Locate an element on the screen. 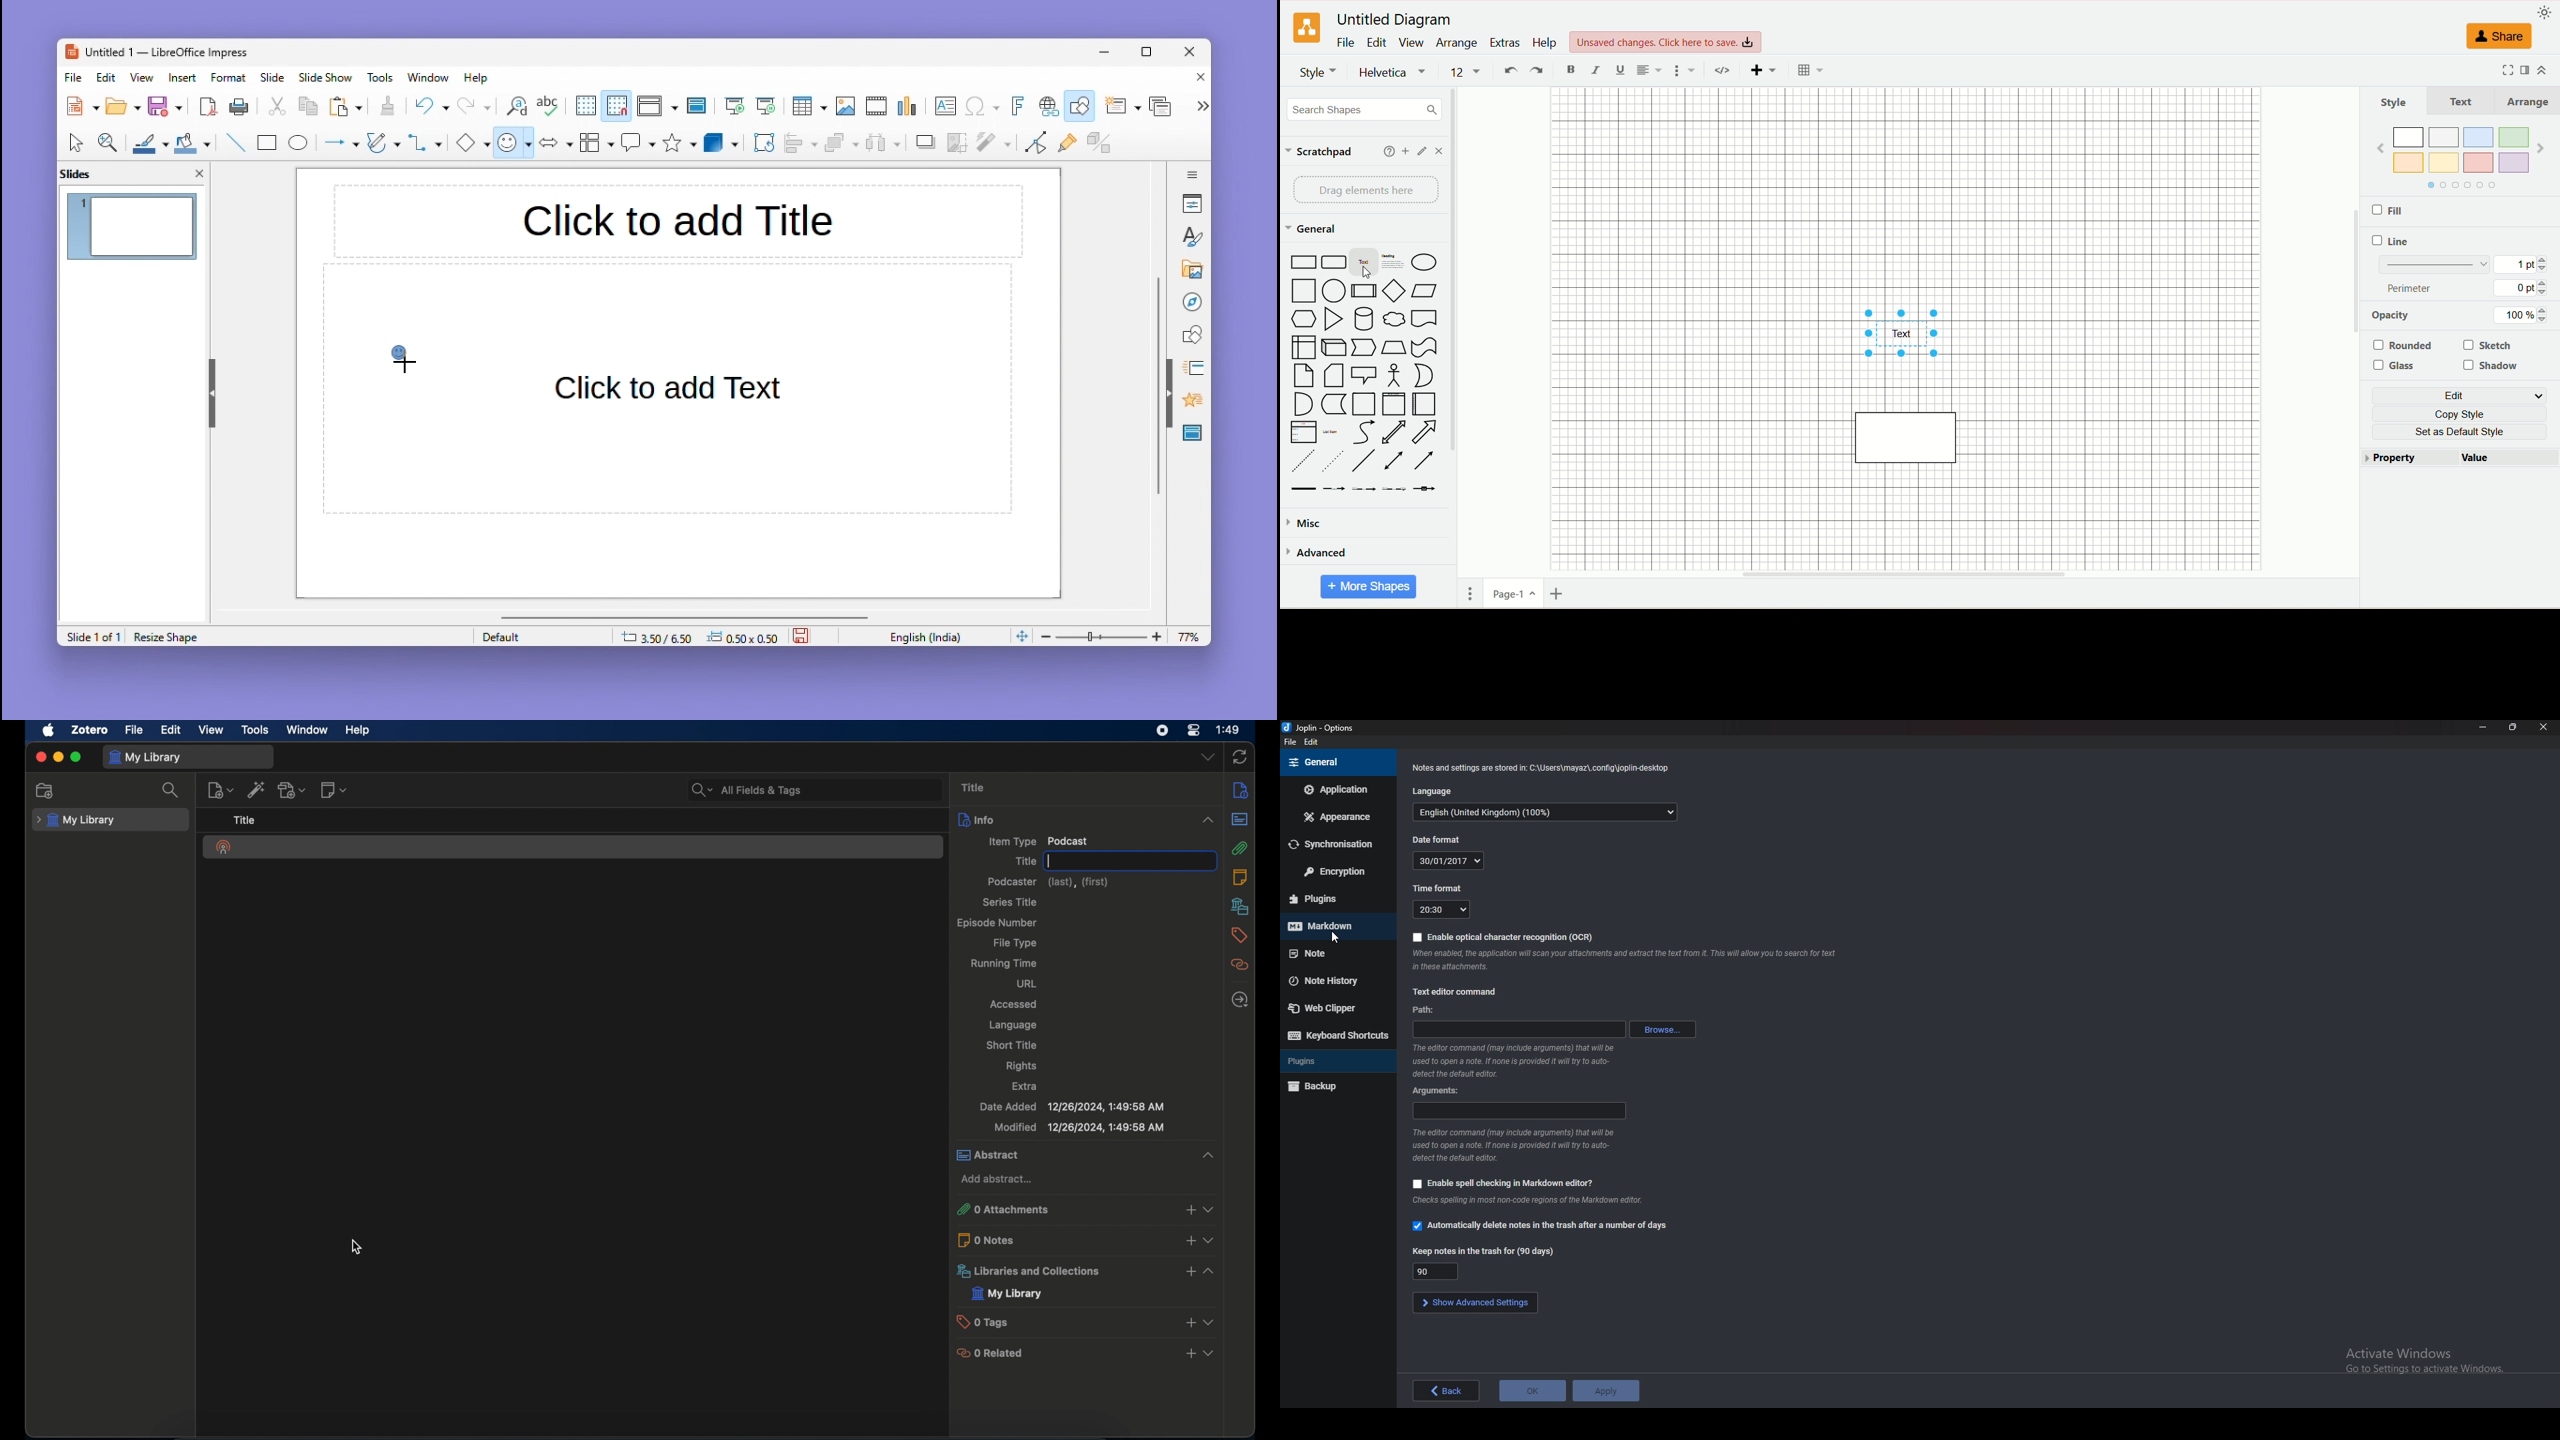 The height and width of the screenshot is (1456, 2576). Navigator is located at coordinates (1192, 300).